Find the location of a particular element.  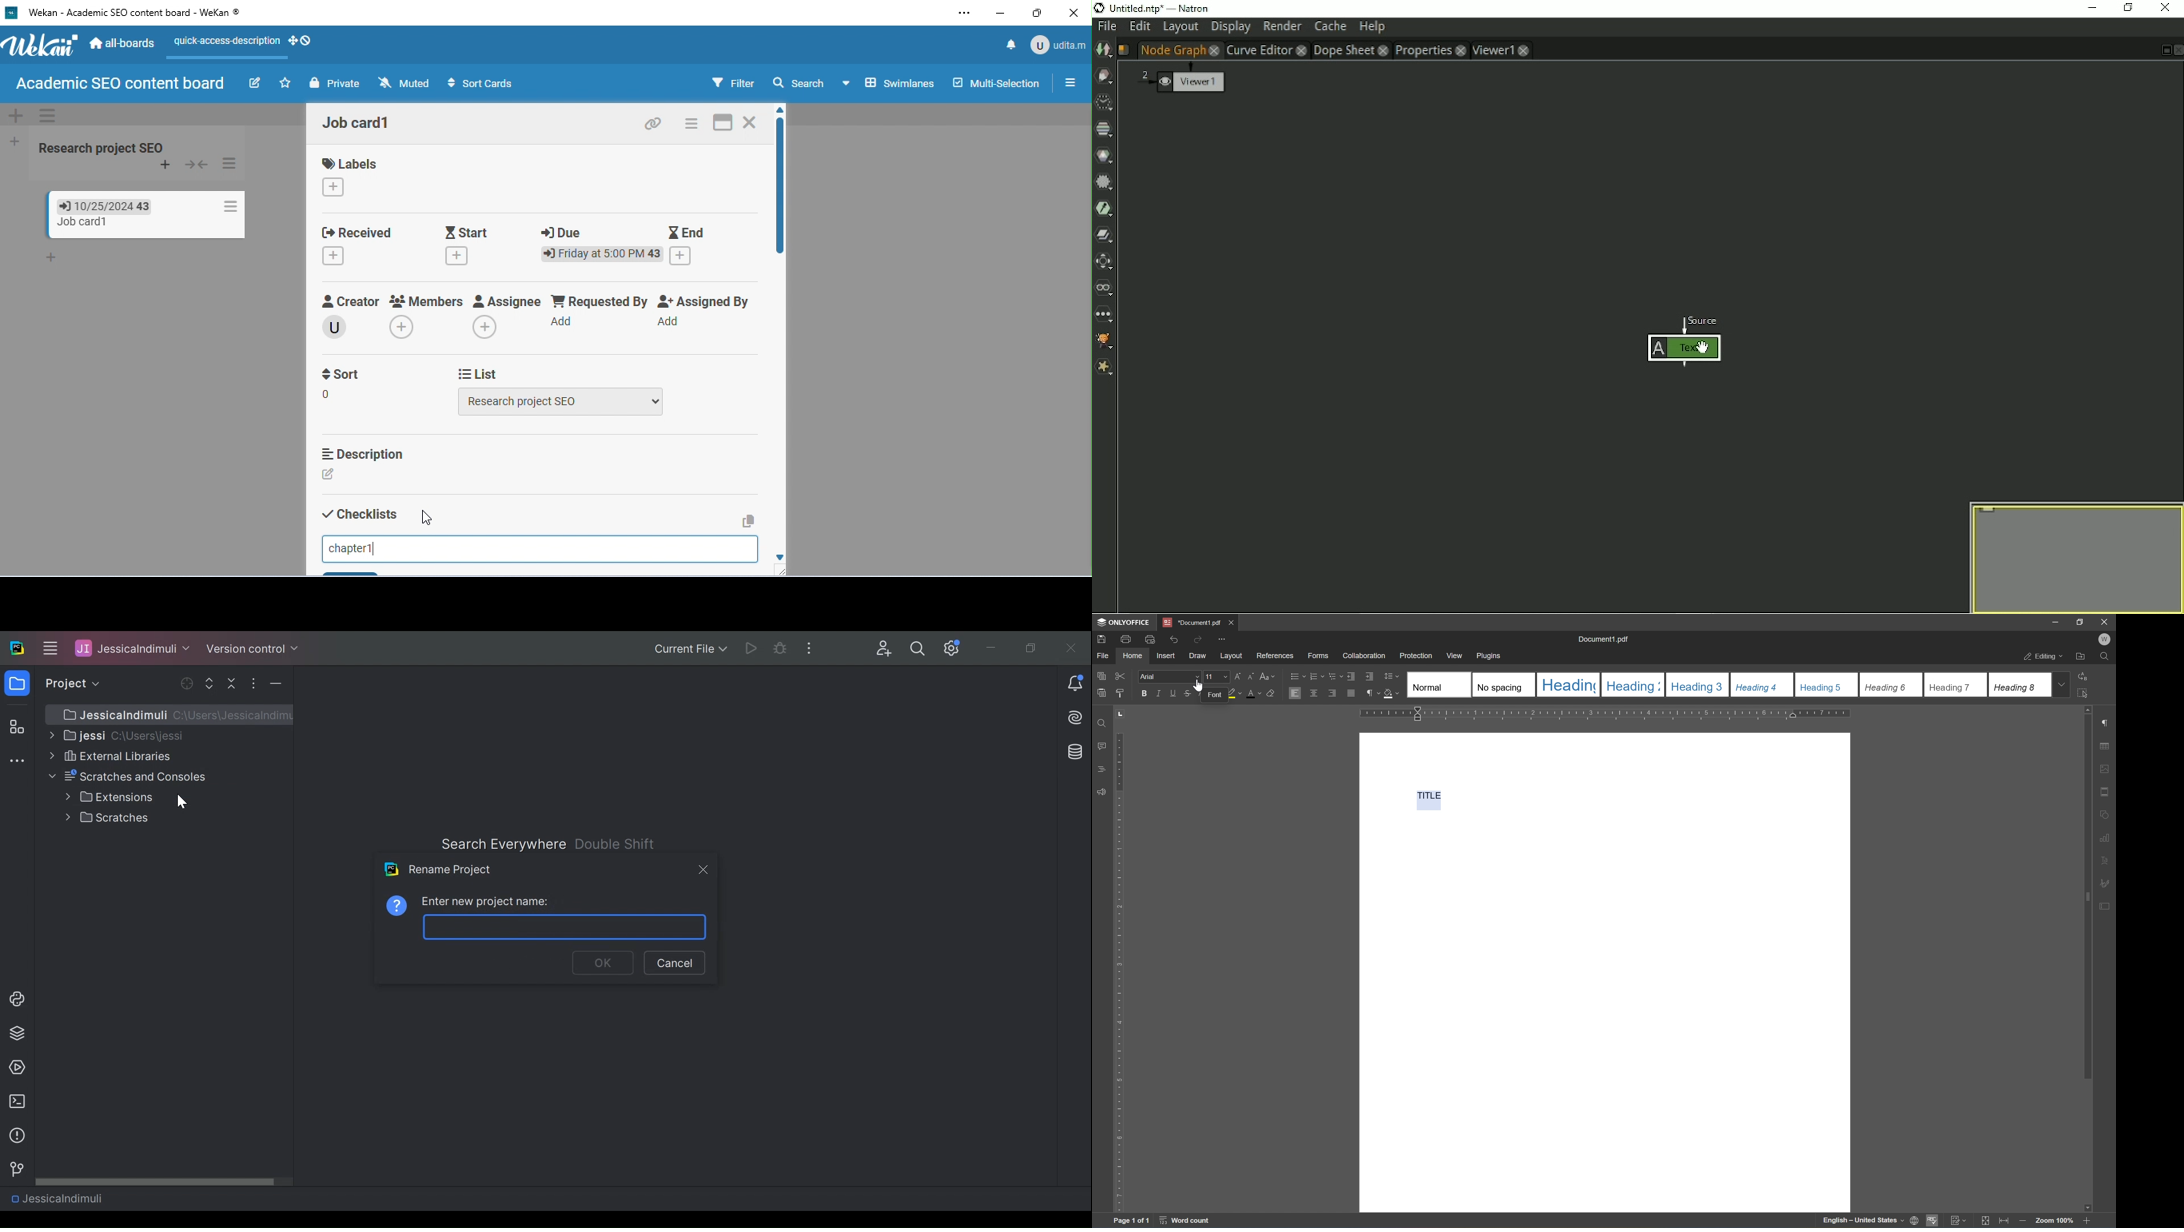

page 1 of 1 is located at coordinates (1132, 1219).